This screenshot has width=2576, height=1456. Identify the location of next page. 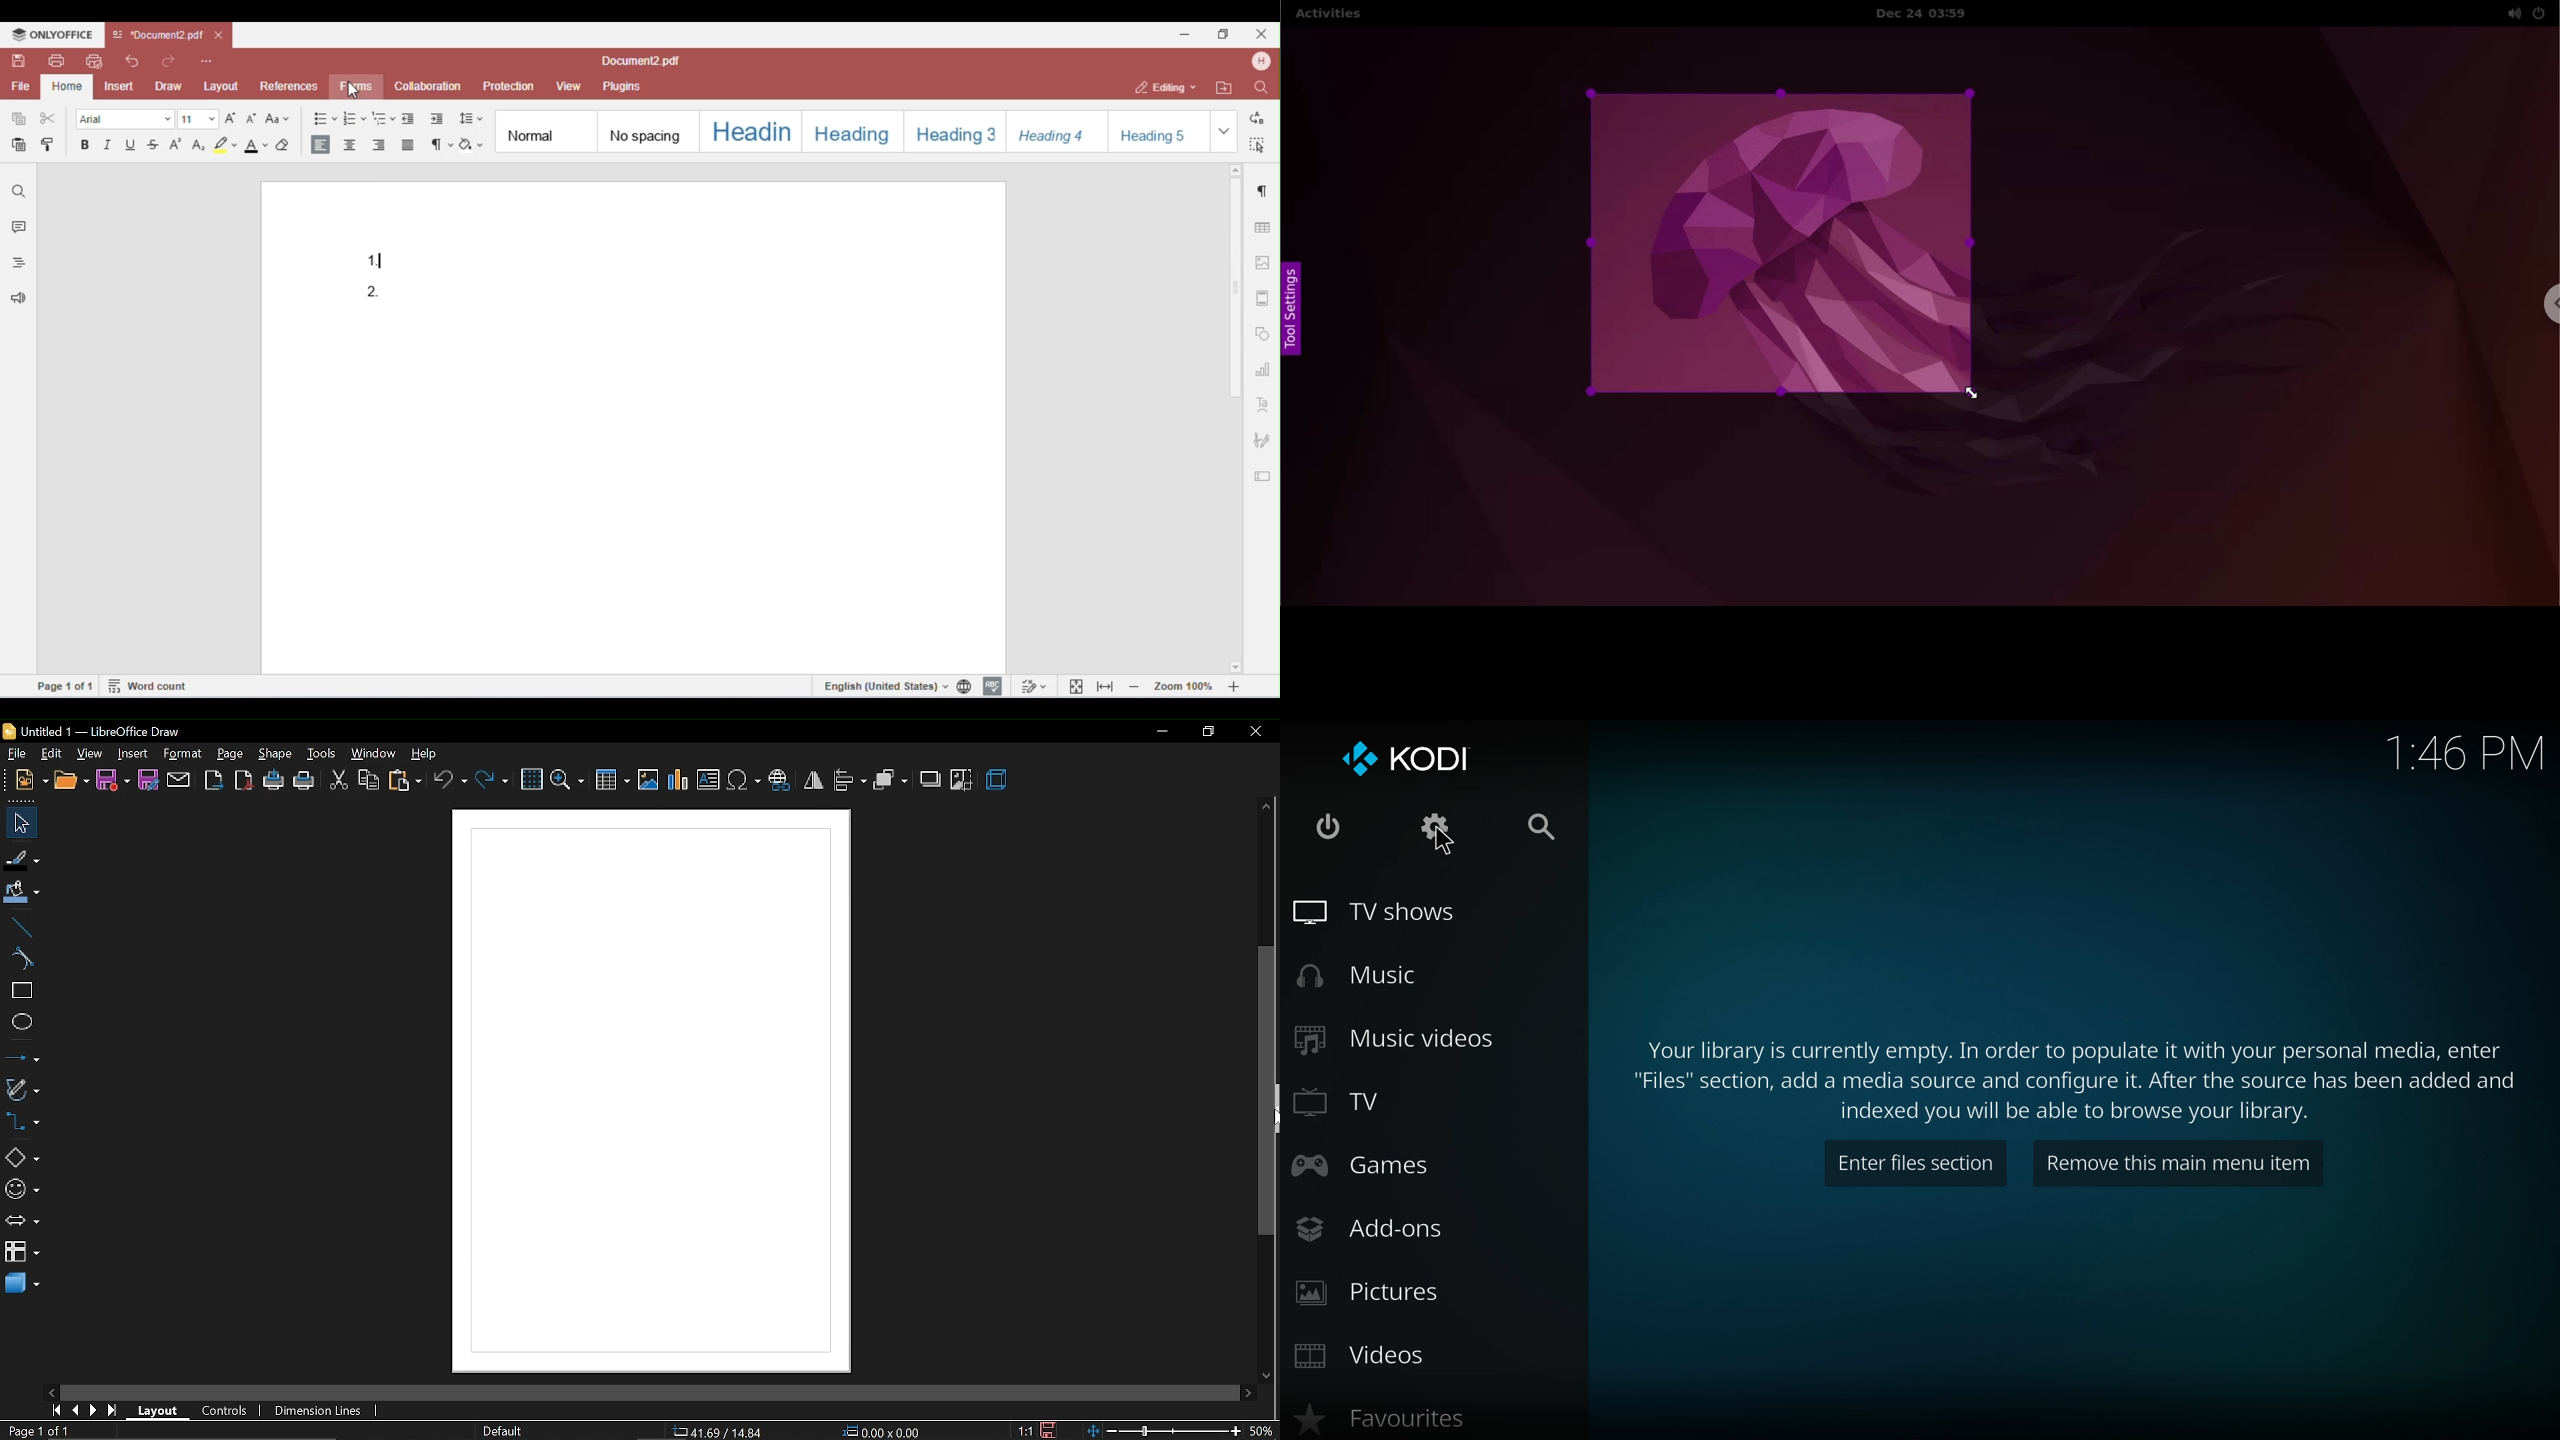
(91, 1412).